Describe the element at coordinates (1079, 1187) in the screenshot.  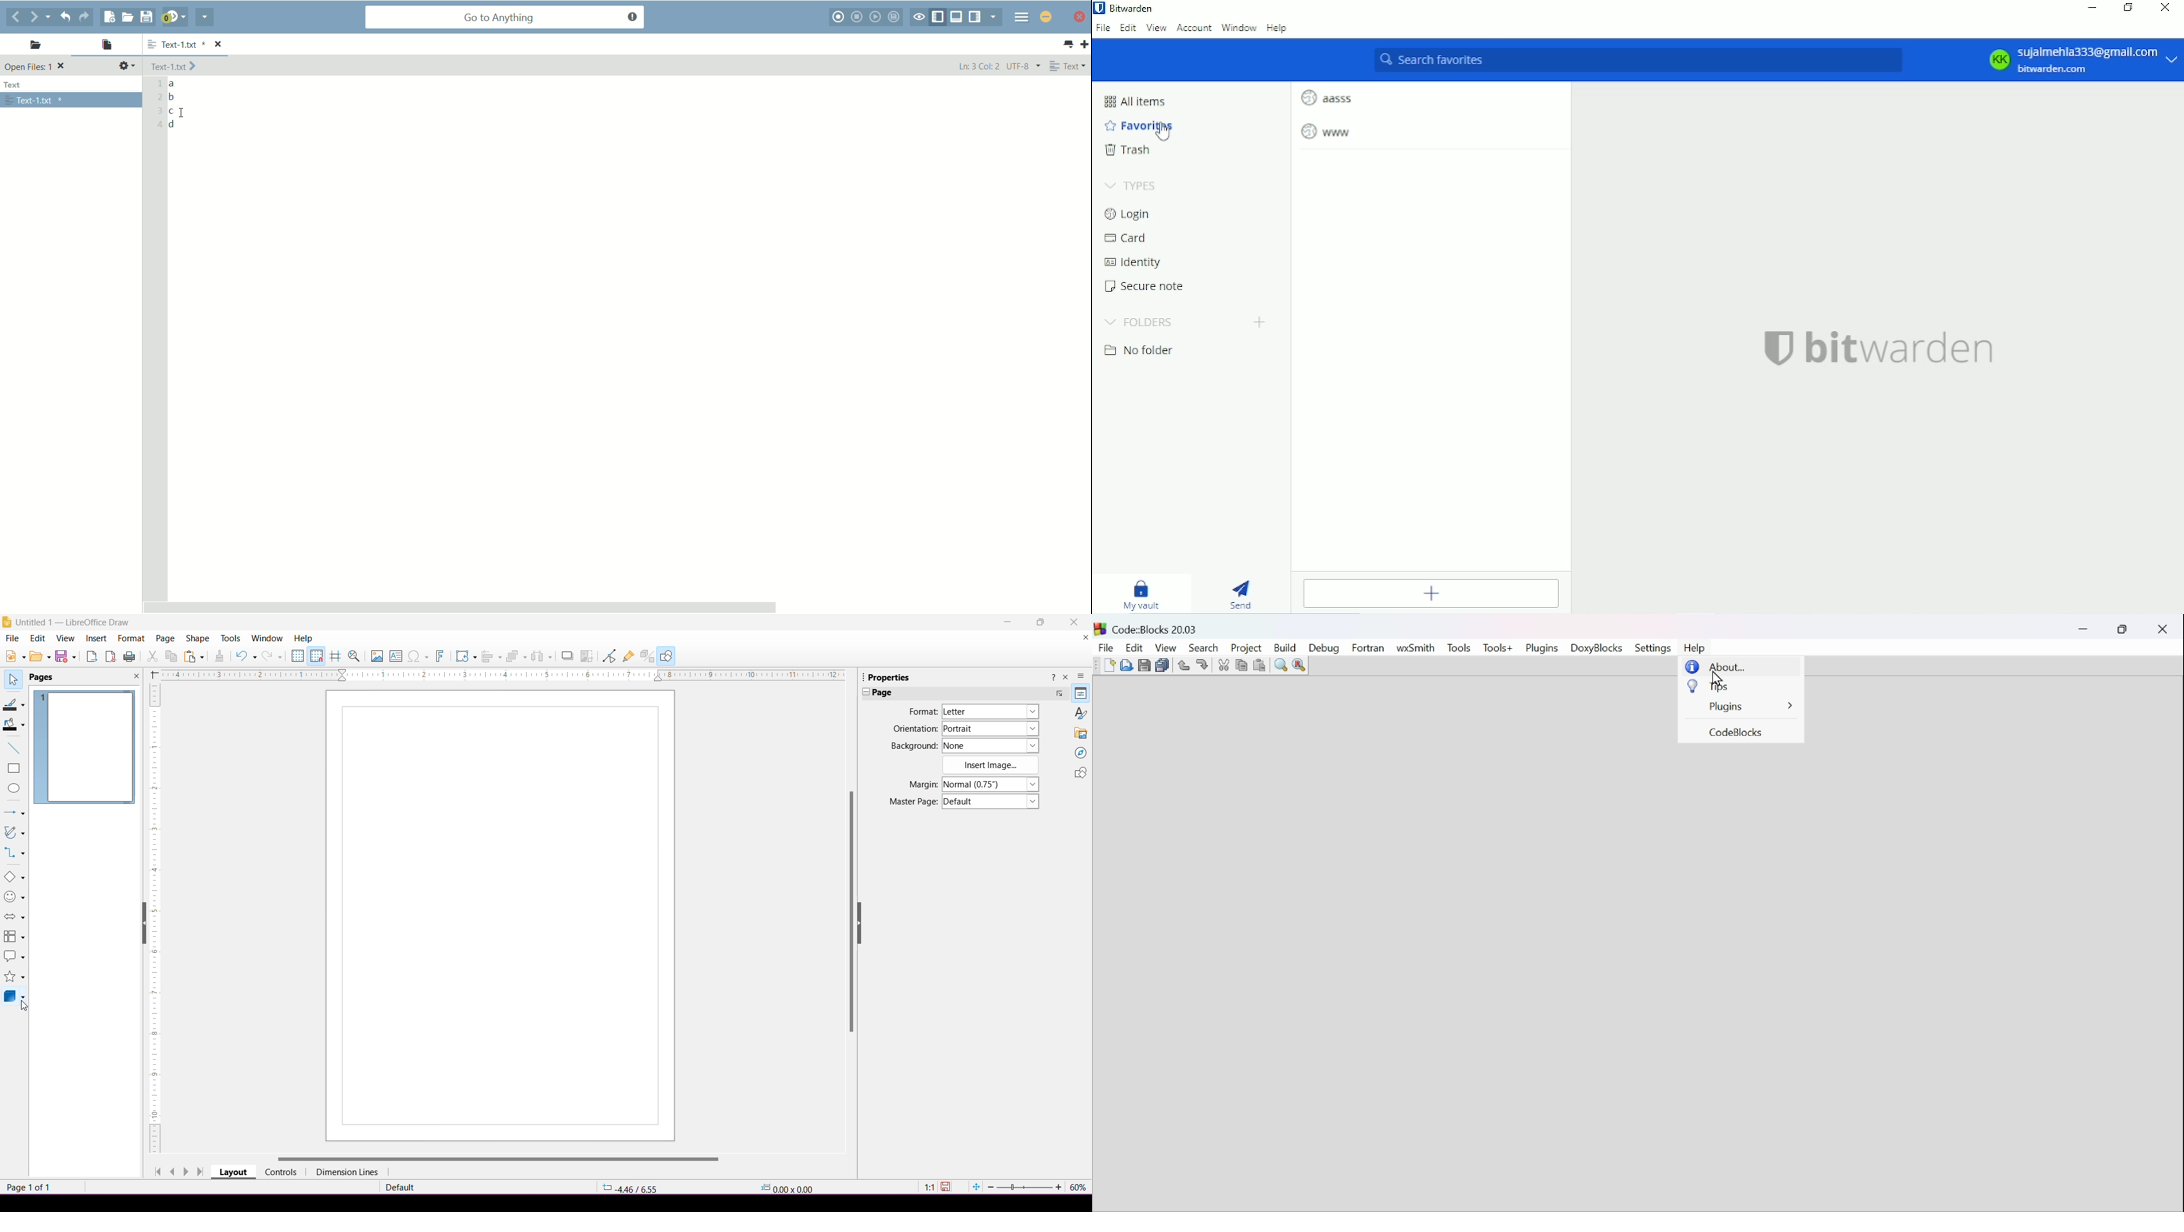
I see `Zoom Factor` at that location.